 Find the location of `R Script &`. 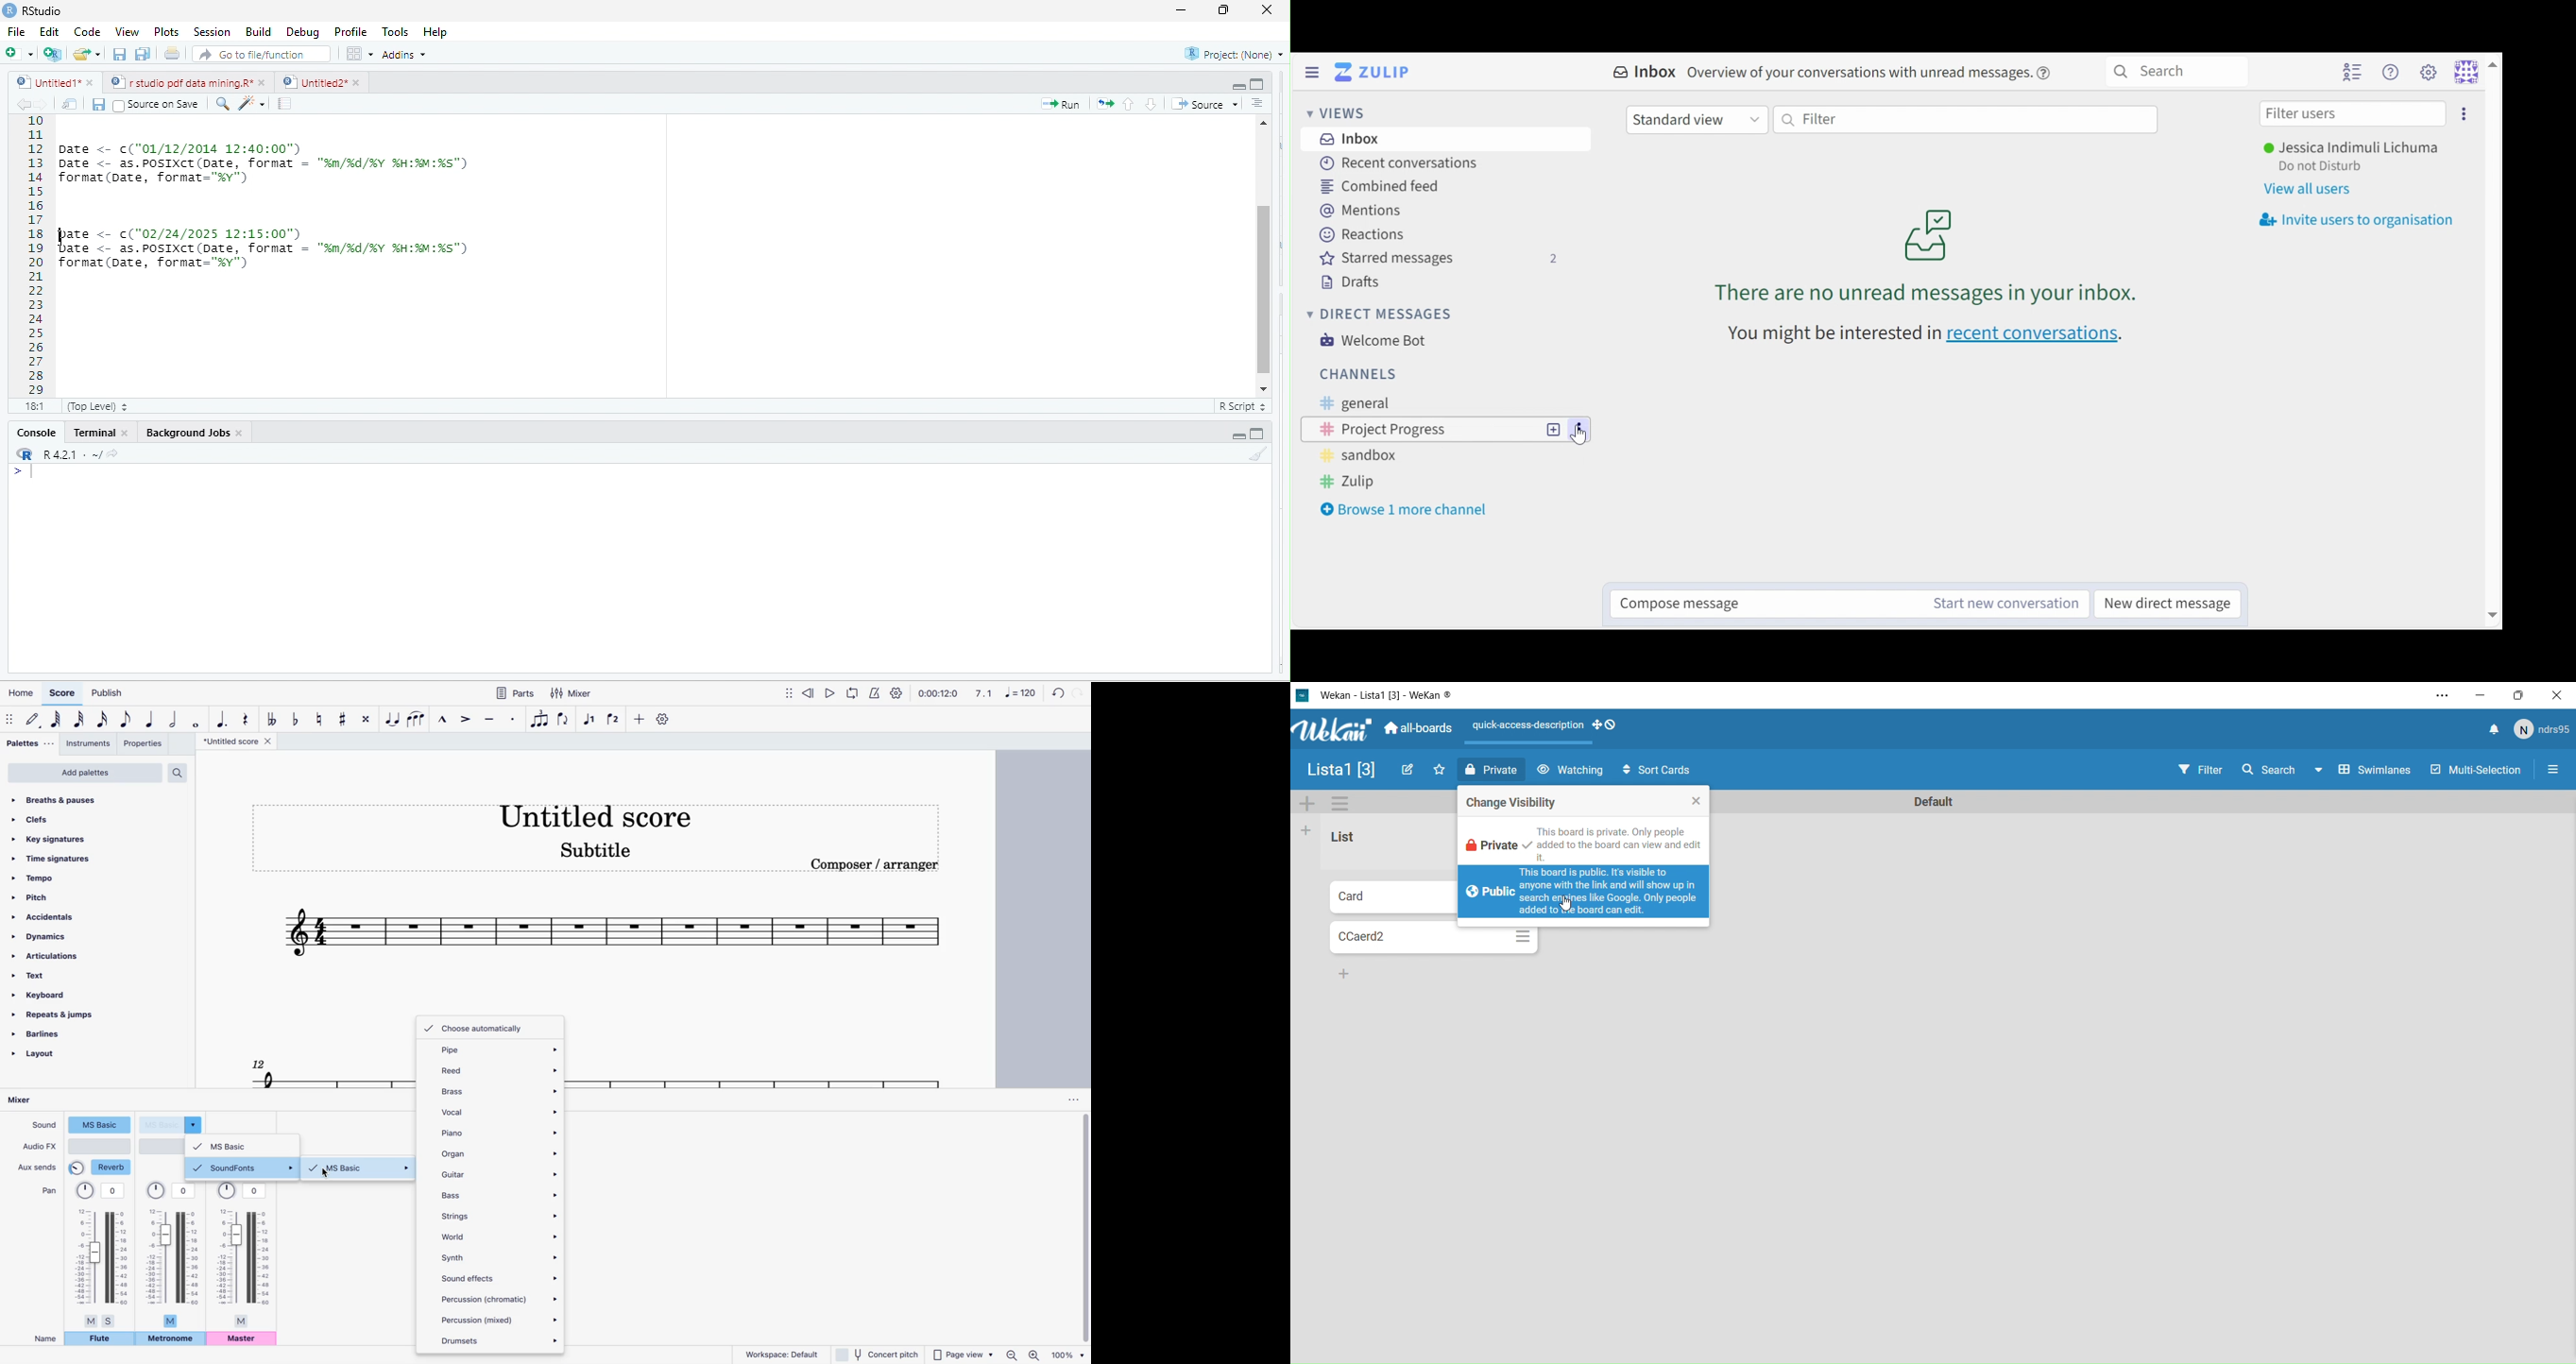

R Script & is located at coordinates (1239, 407).